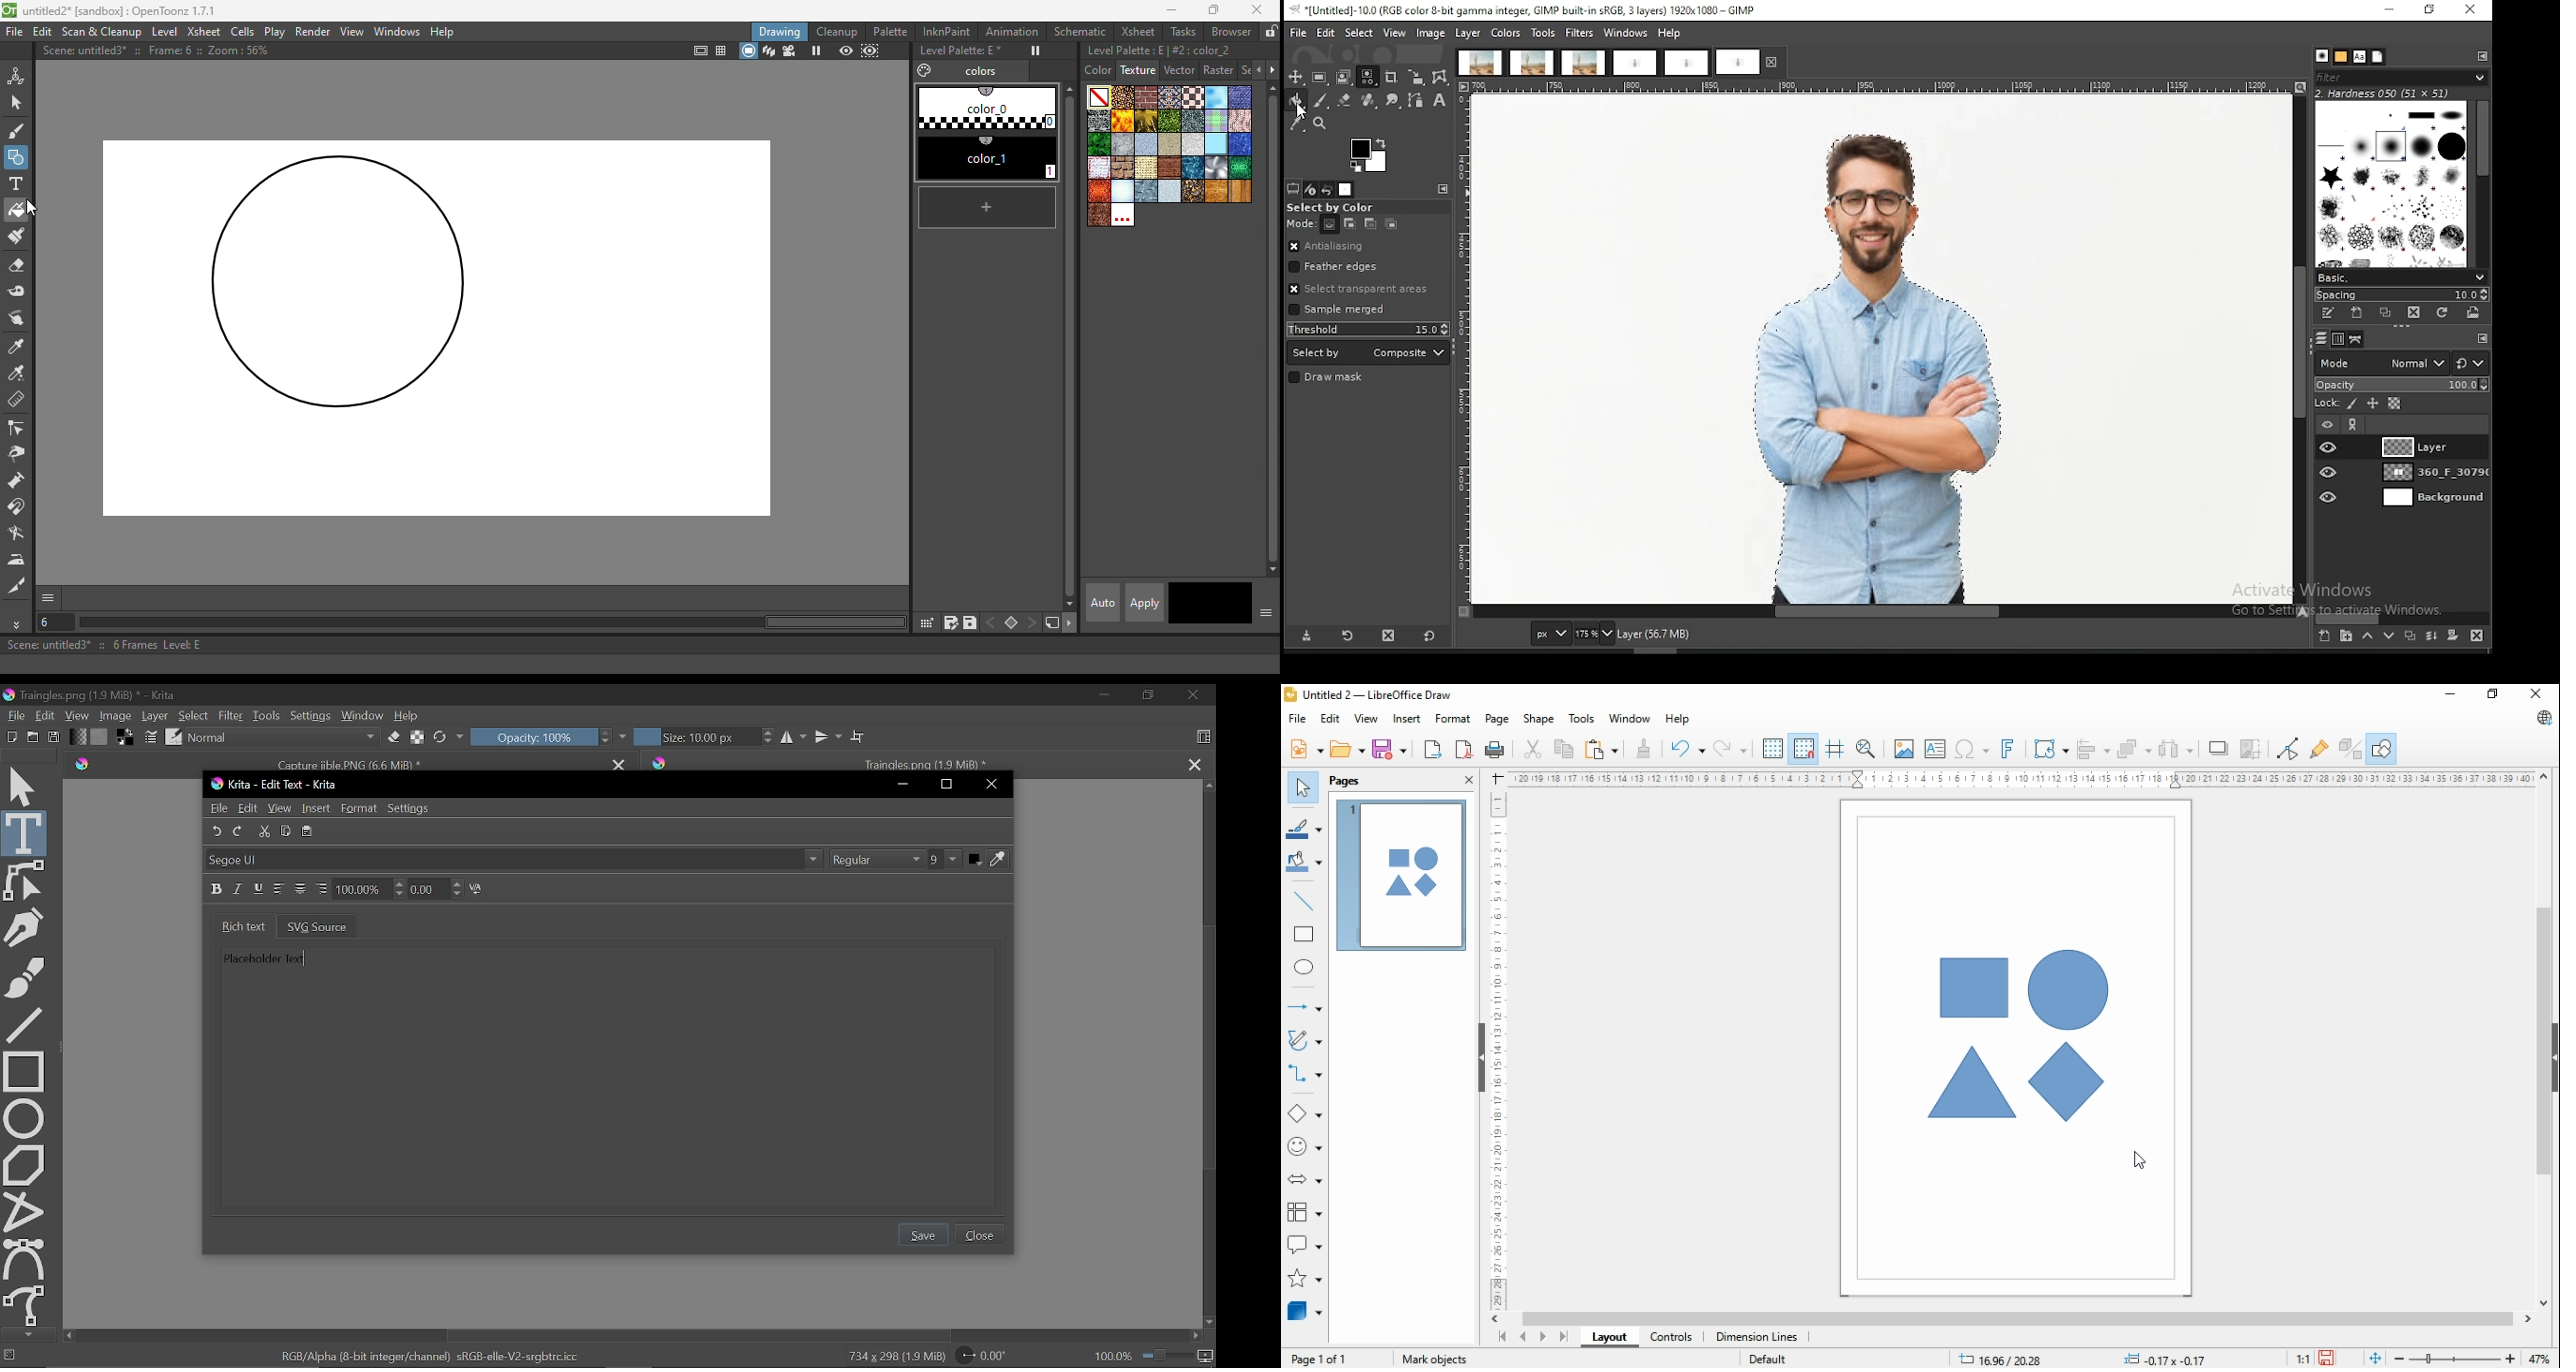 The width and height of the screenshot is (2576, 1372). I want to click on scale, so click(1885, 86).